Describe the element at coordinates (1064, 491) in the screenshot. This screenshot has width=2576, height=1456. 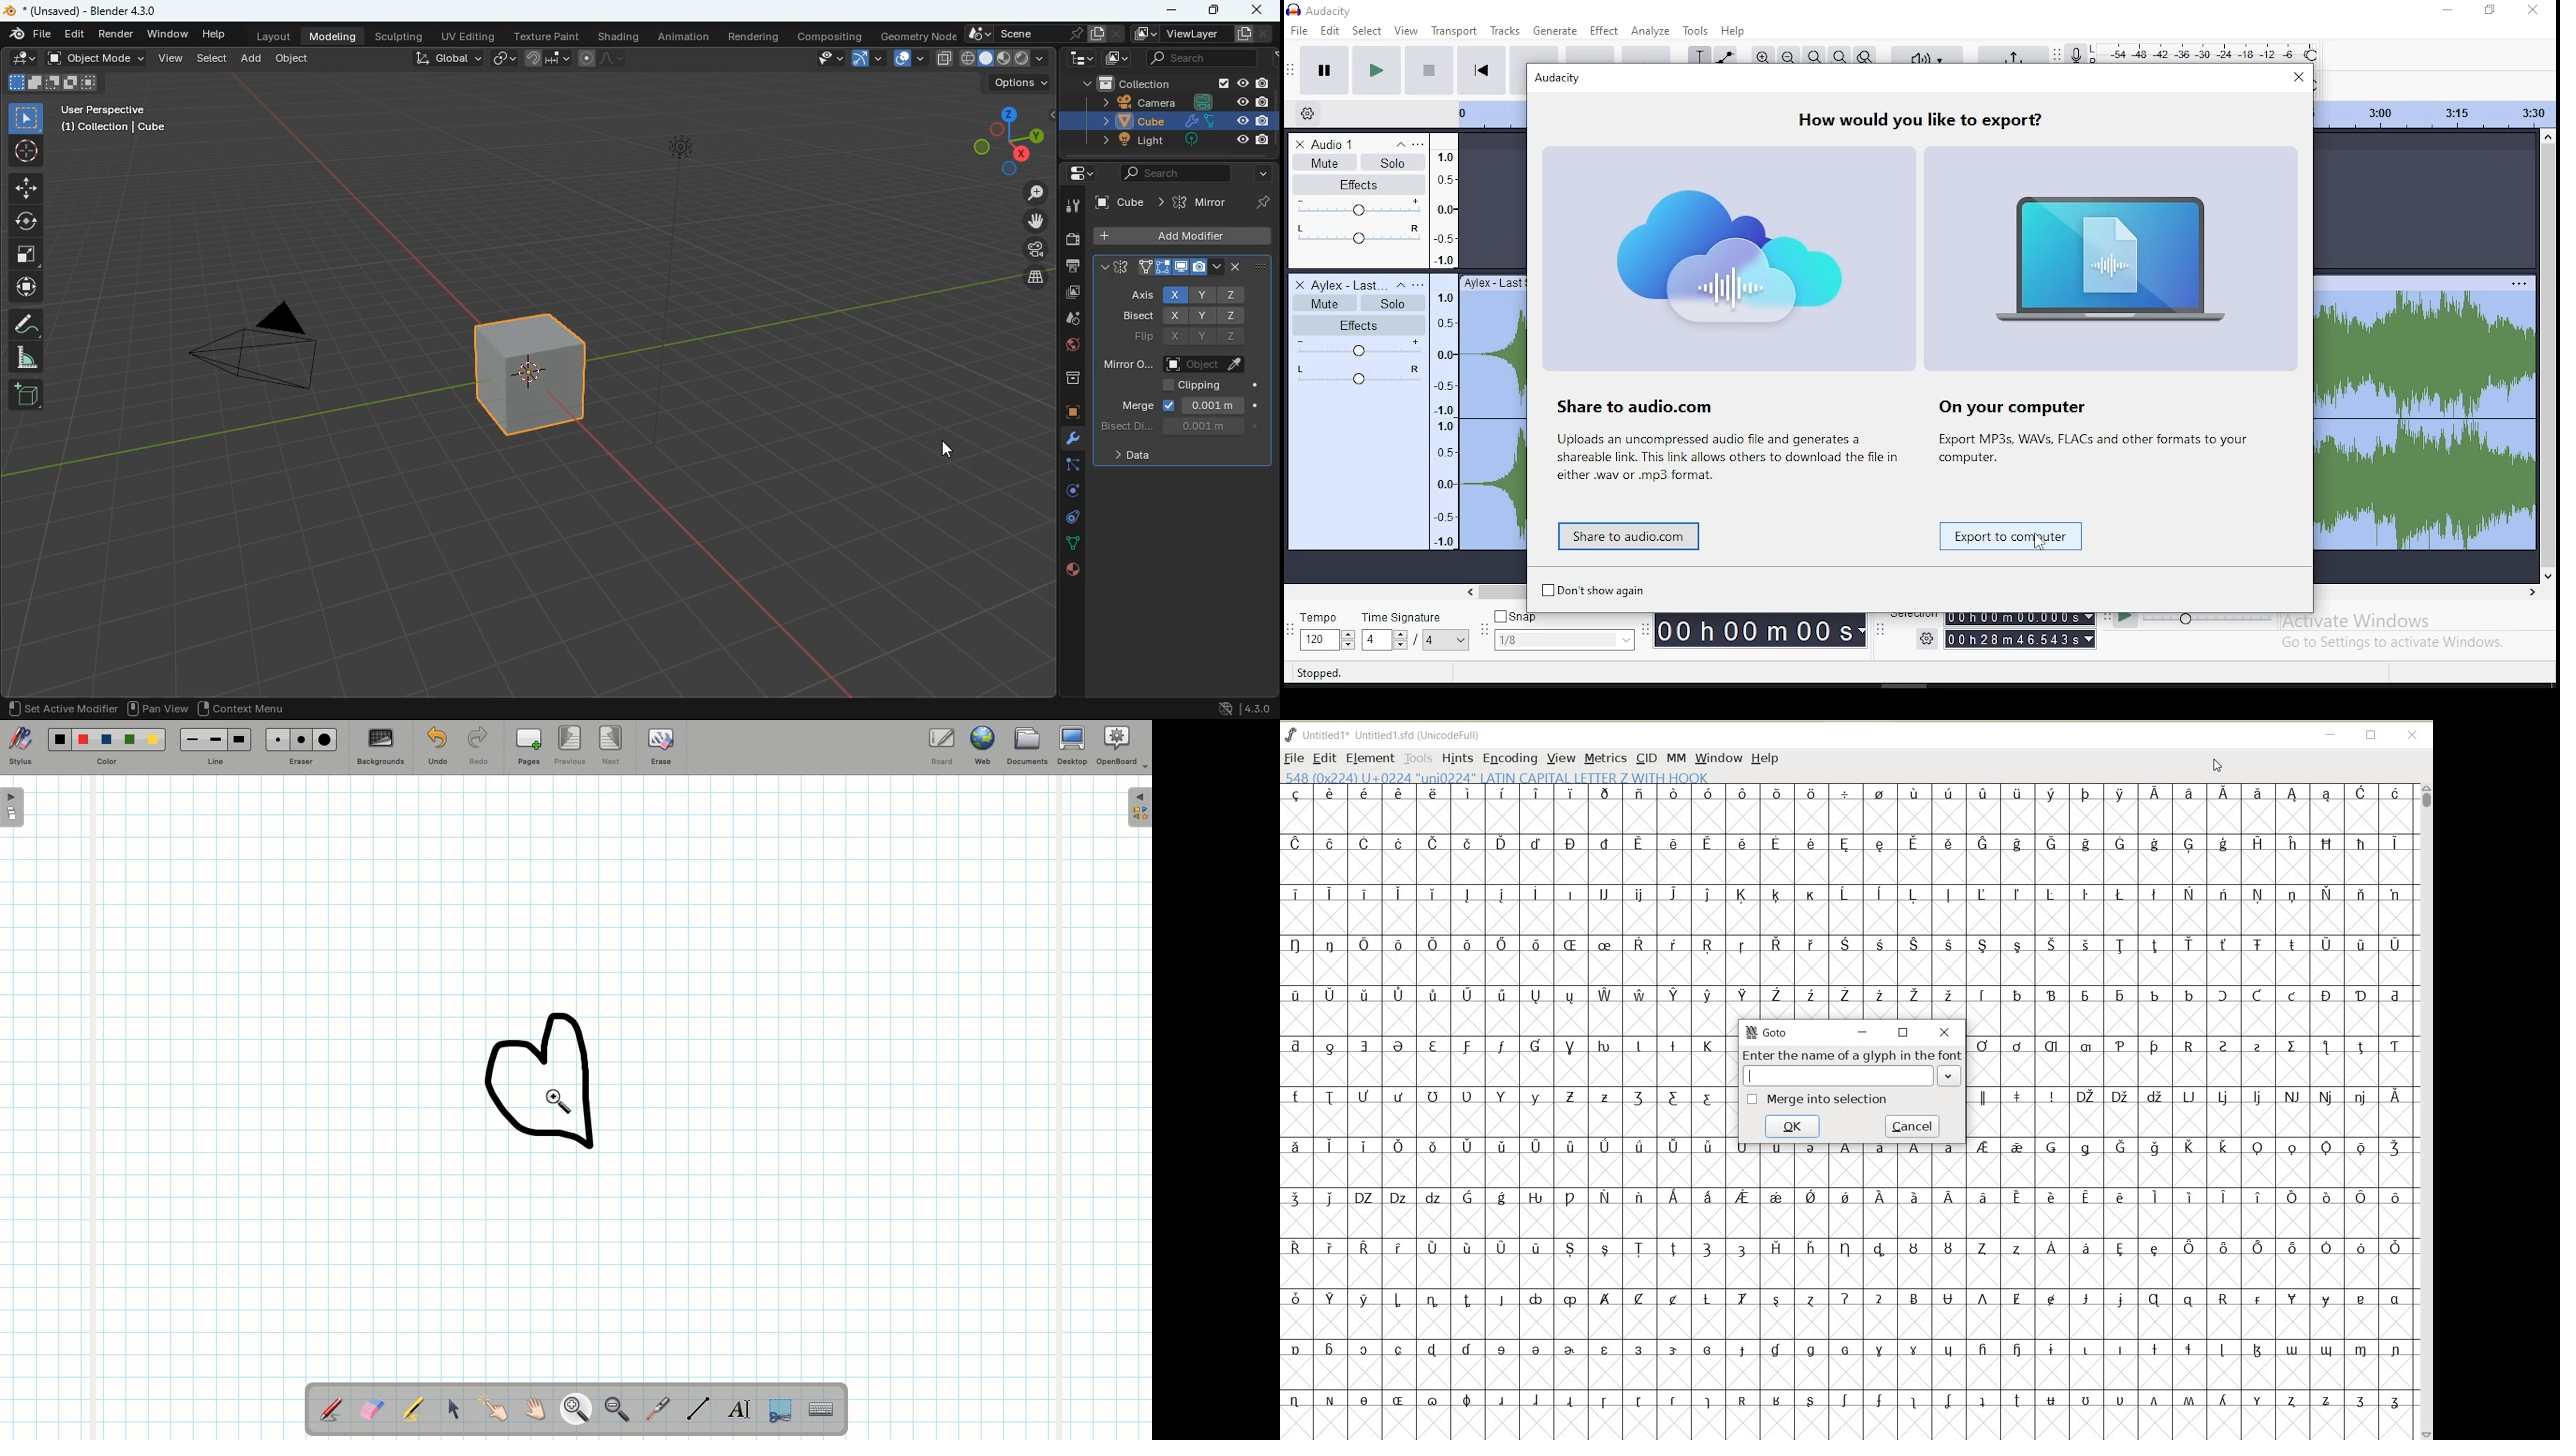
I see `rotate` at that location.